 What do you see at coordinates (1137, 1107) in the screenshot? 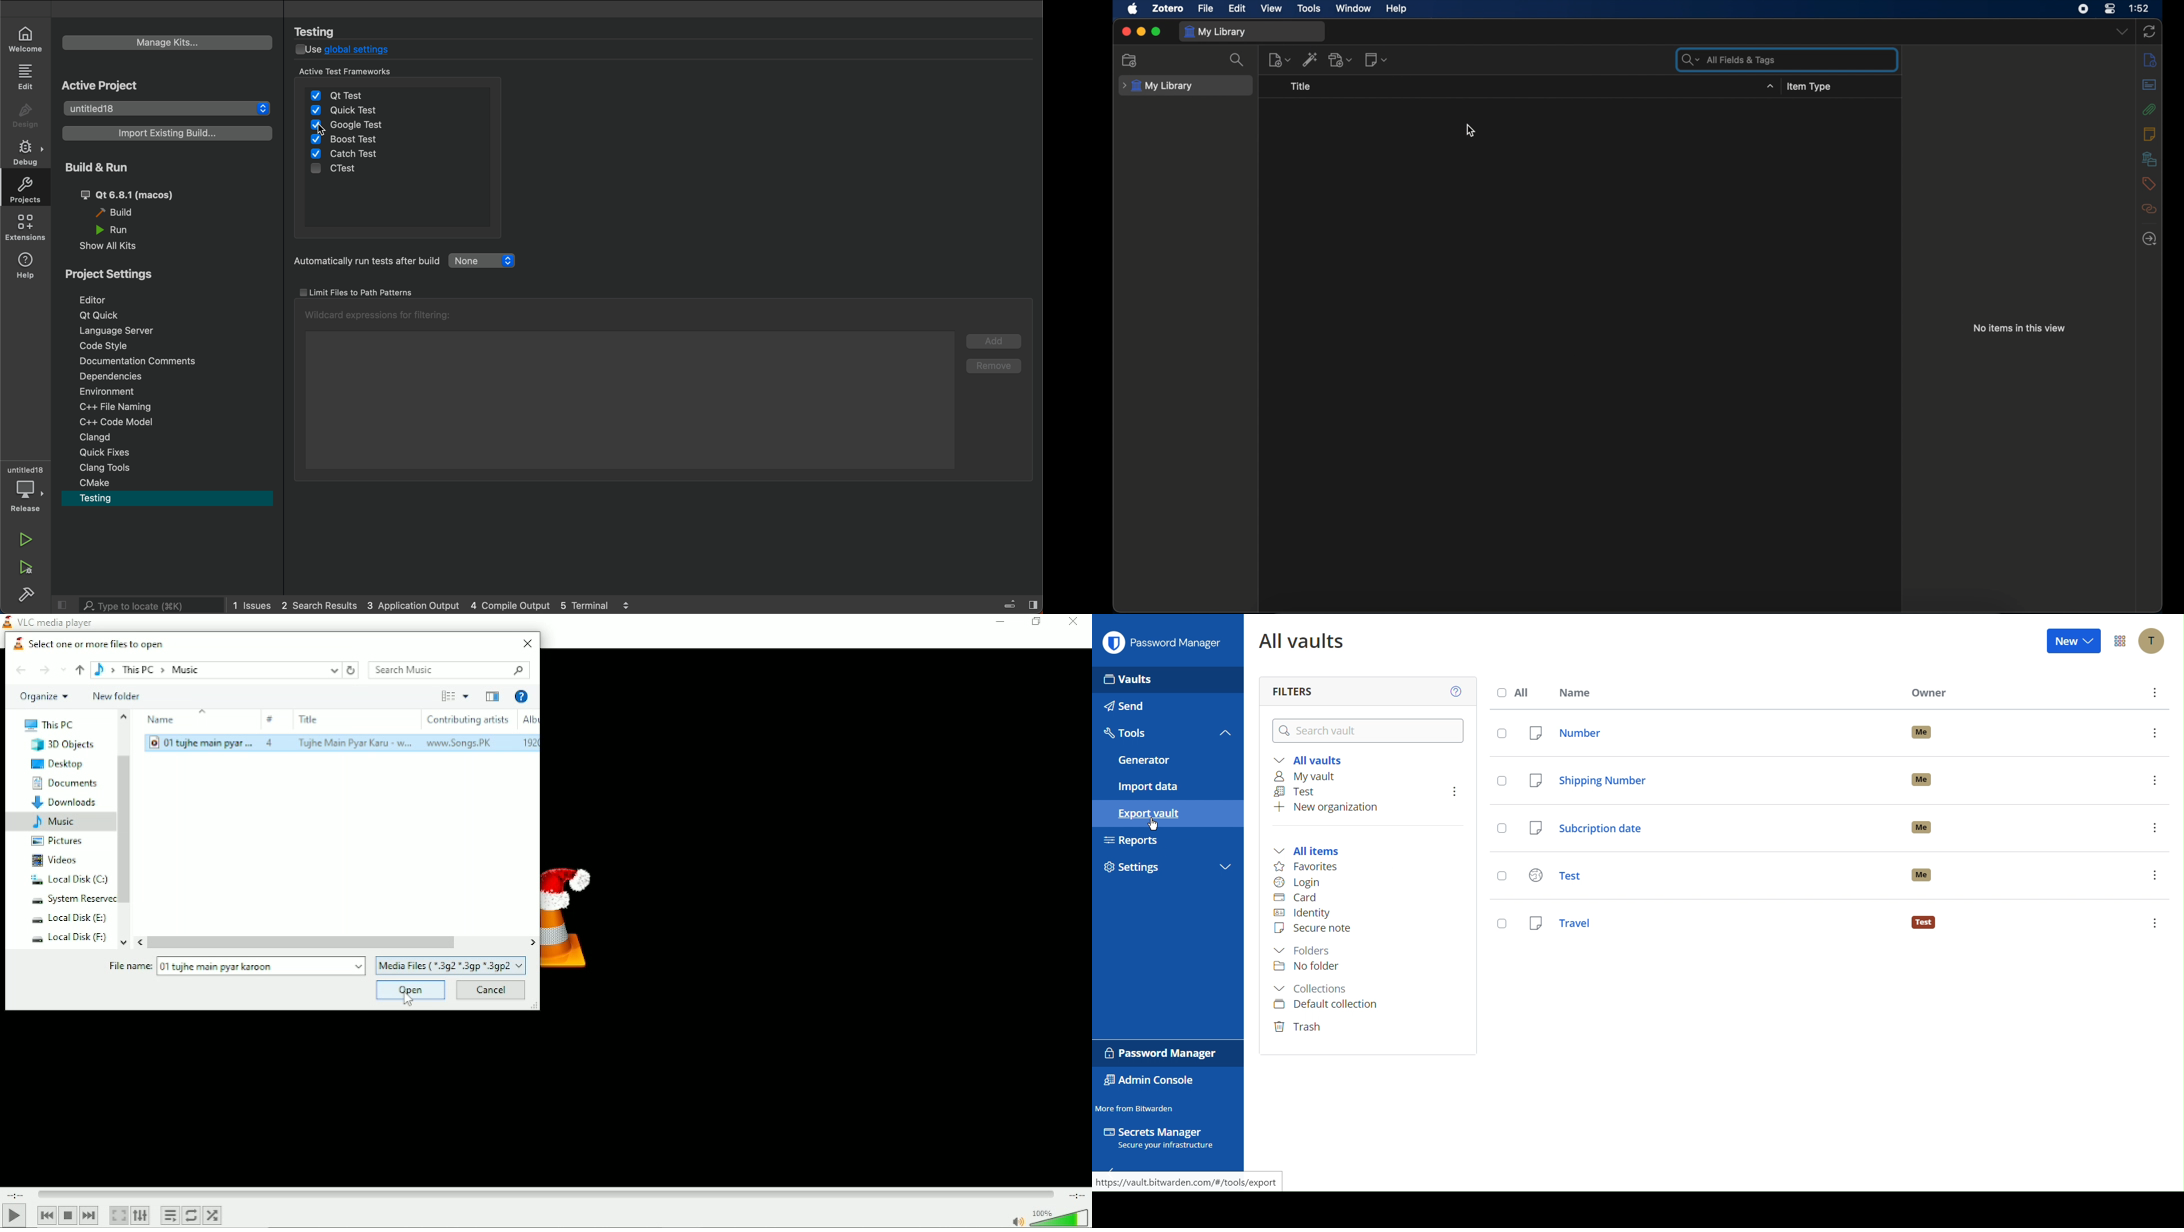
I see `Move from Bitwarden` at bounding box center [1137, 1107].